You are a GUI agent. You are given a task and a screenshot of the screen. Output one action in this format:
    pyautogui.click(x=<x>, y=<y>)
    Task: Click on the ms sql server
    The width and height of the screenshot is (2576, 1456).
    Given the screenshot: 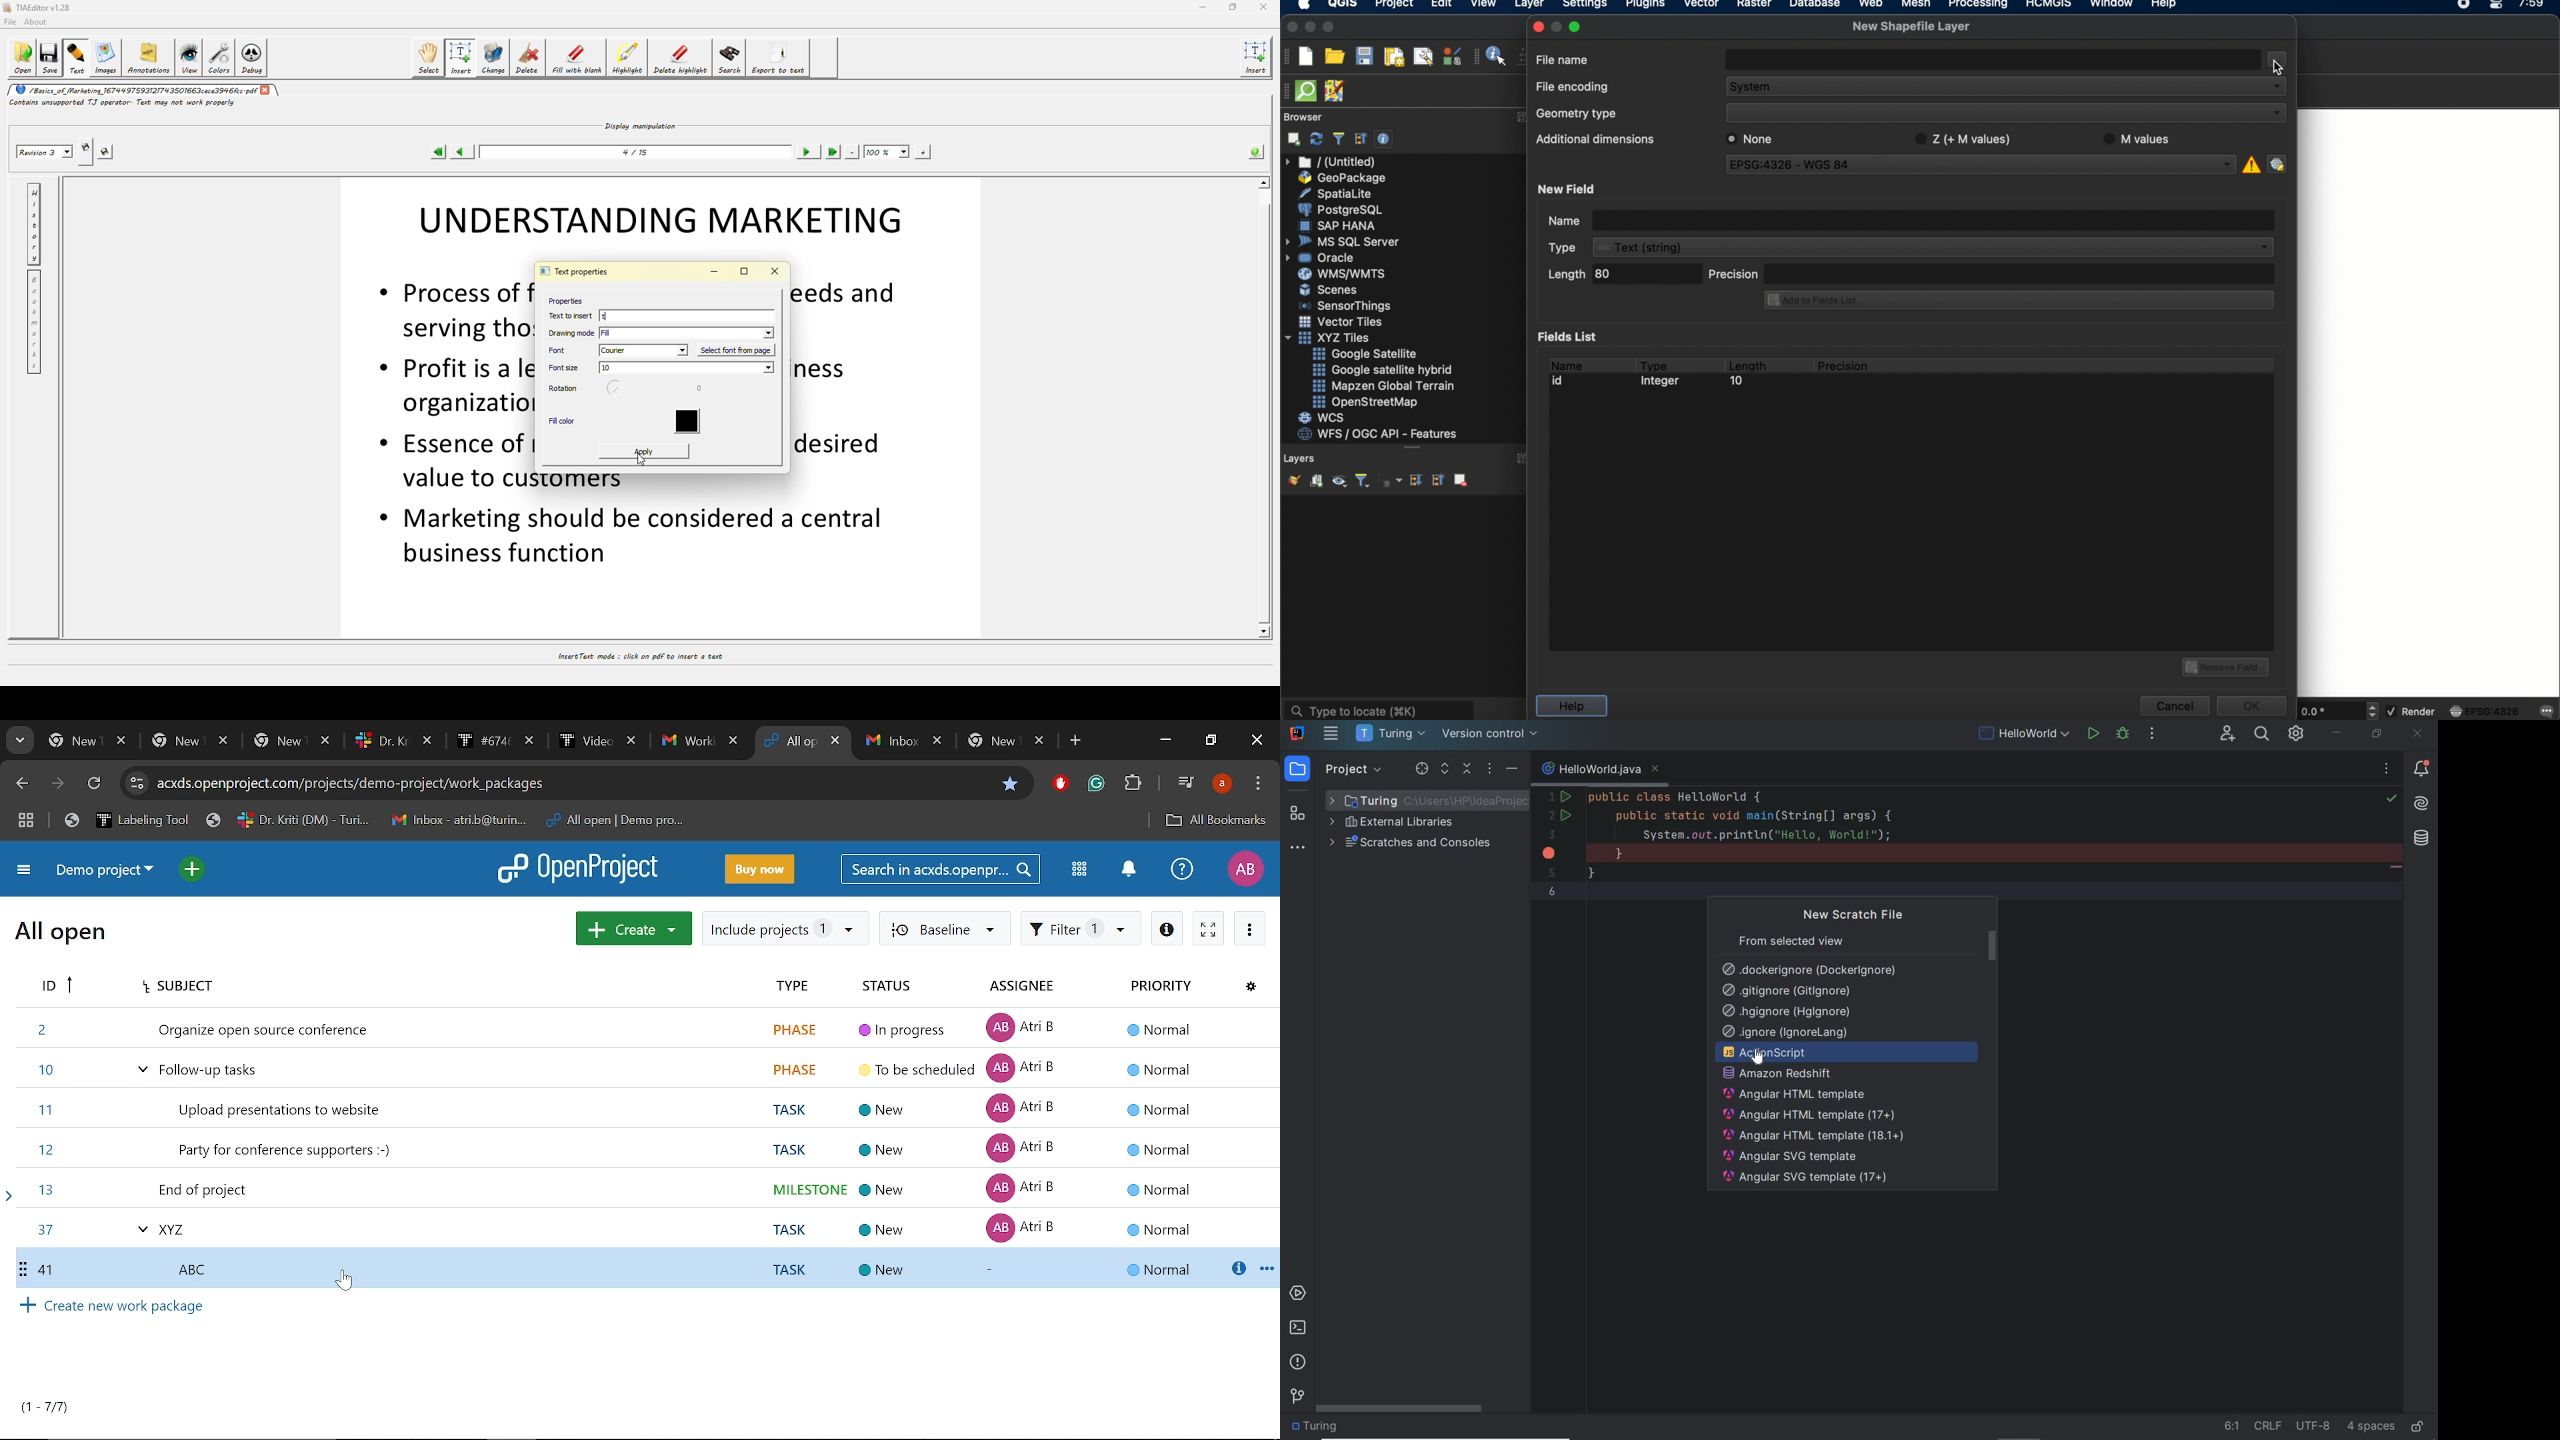 What is the action you would take?
    pyautogui.click(x=1345, y=241)
    